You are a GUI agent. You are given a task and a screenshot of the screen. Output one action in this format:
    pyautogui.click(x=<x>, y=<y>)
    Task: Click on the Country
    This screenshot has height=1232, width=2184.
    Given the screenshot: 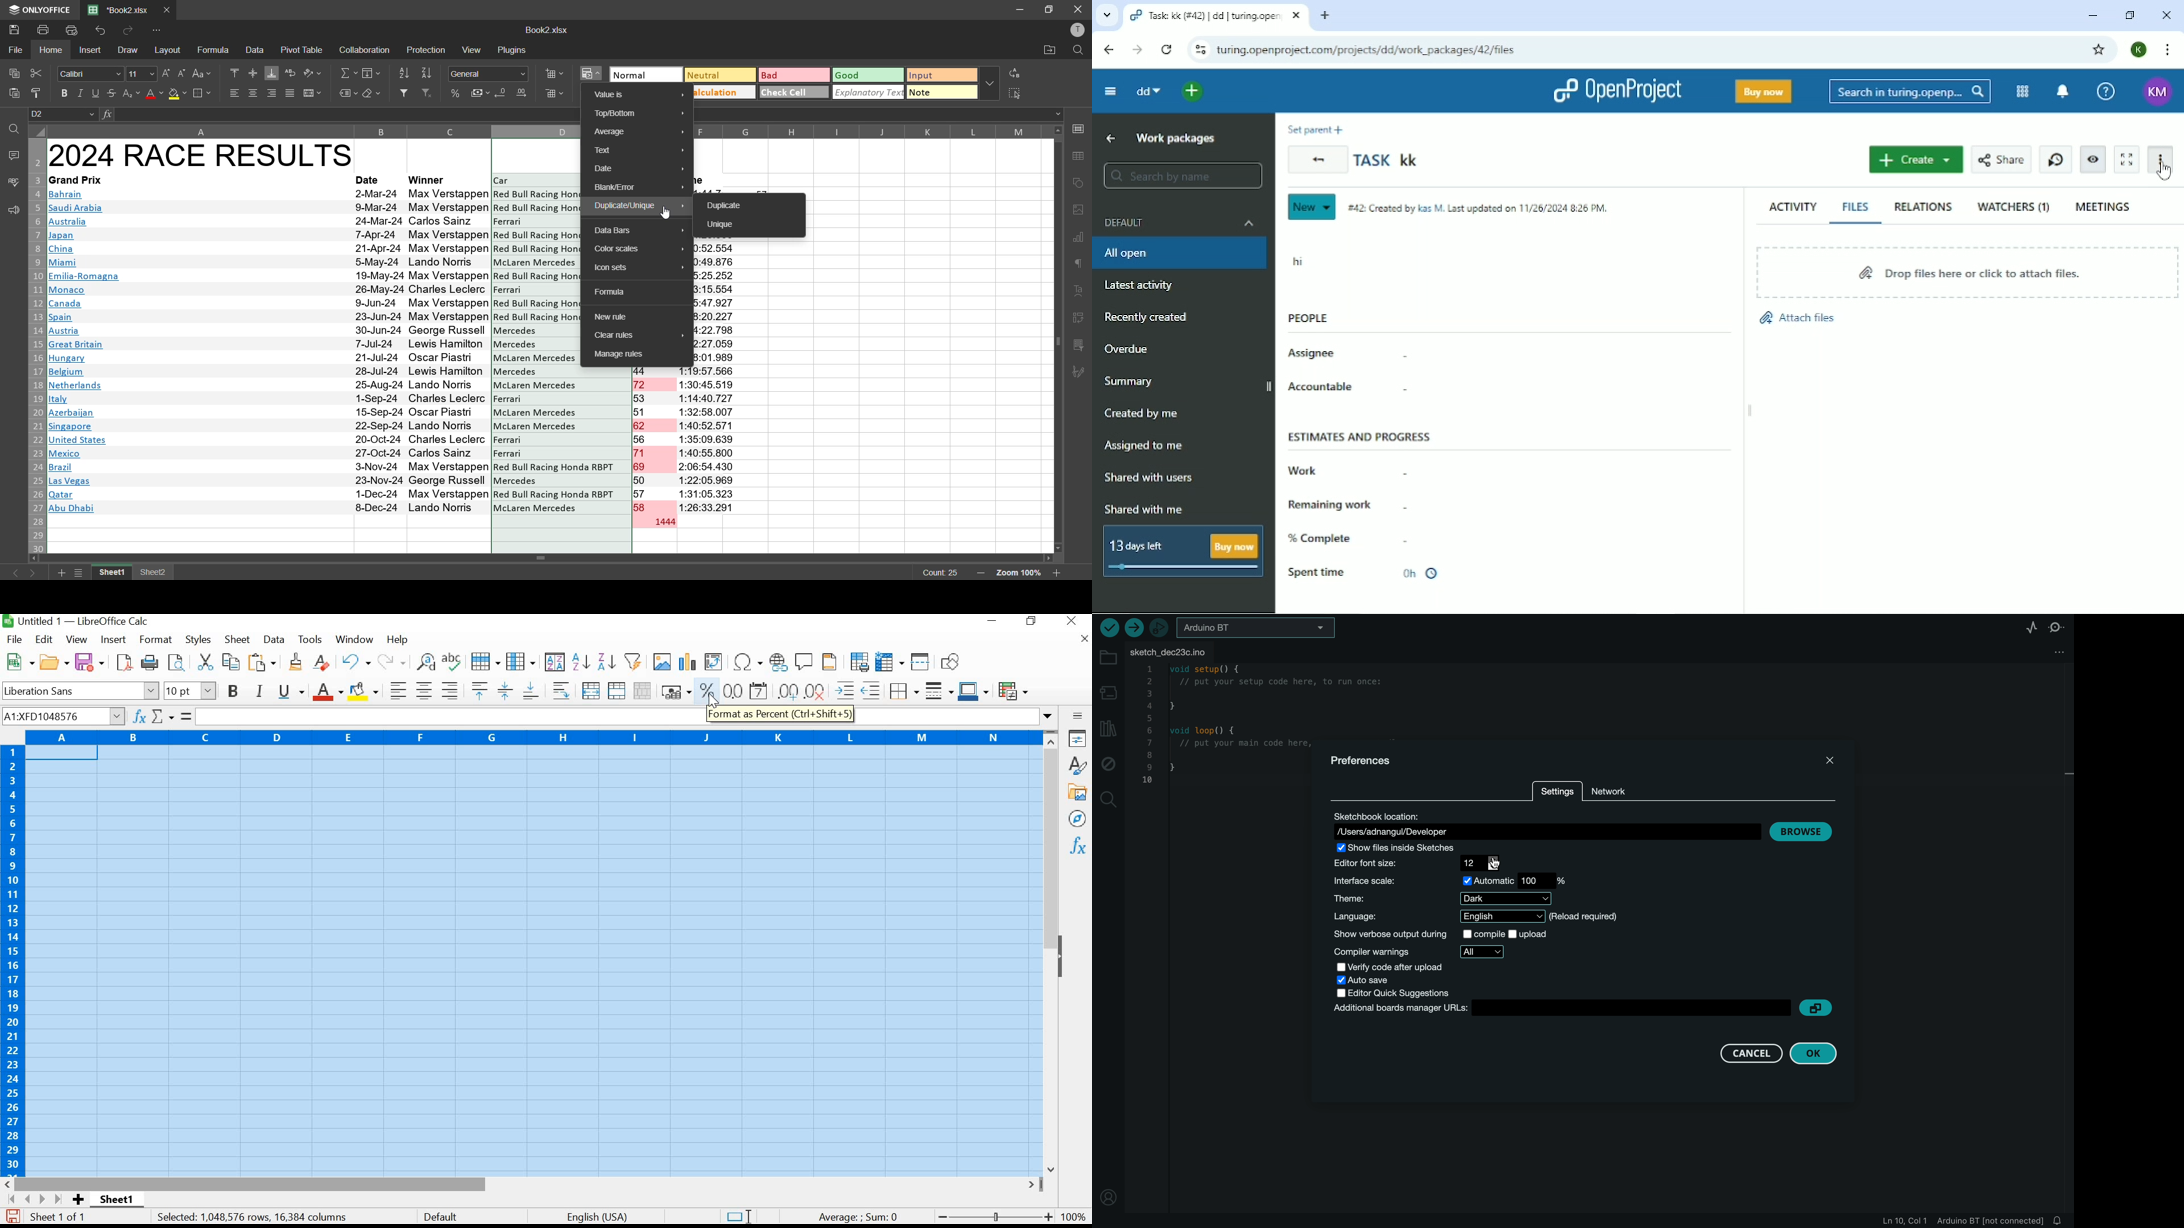 What is the action you would take?
    pyautogui.click(x=85, y=353)
    